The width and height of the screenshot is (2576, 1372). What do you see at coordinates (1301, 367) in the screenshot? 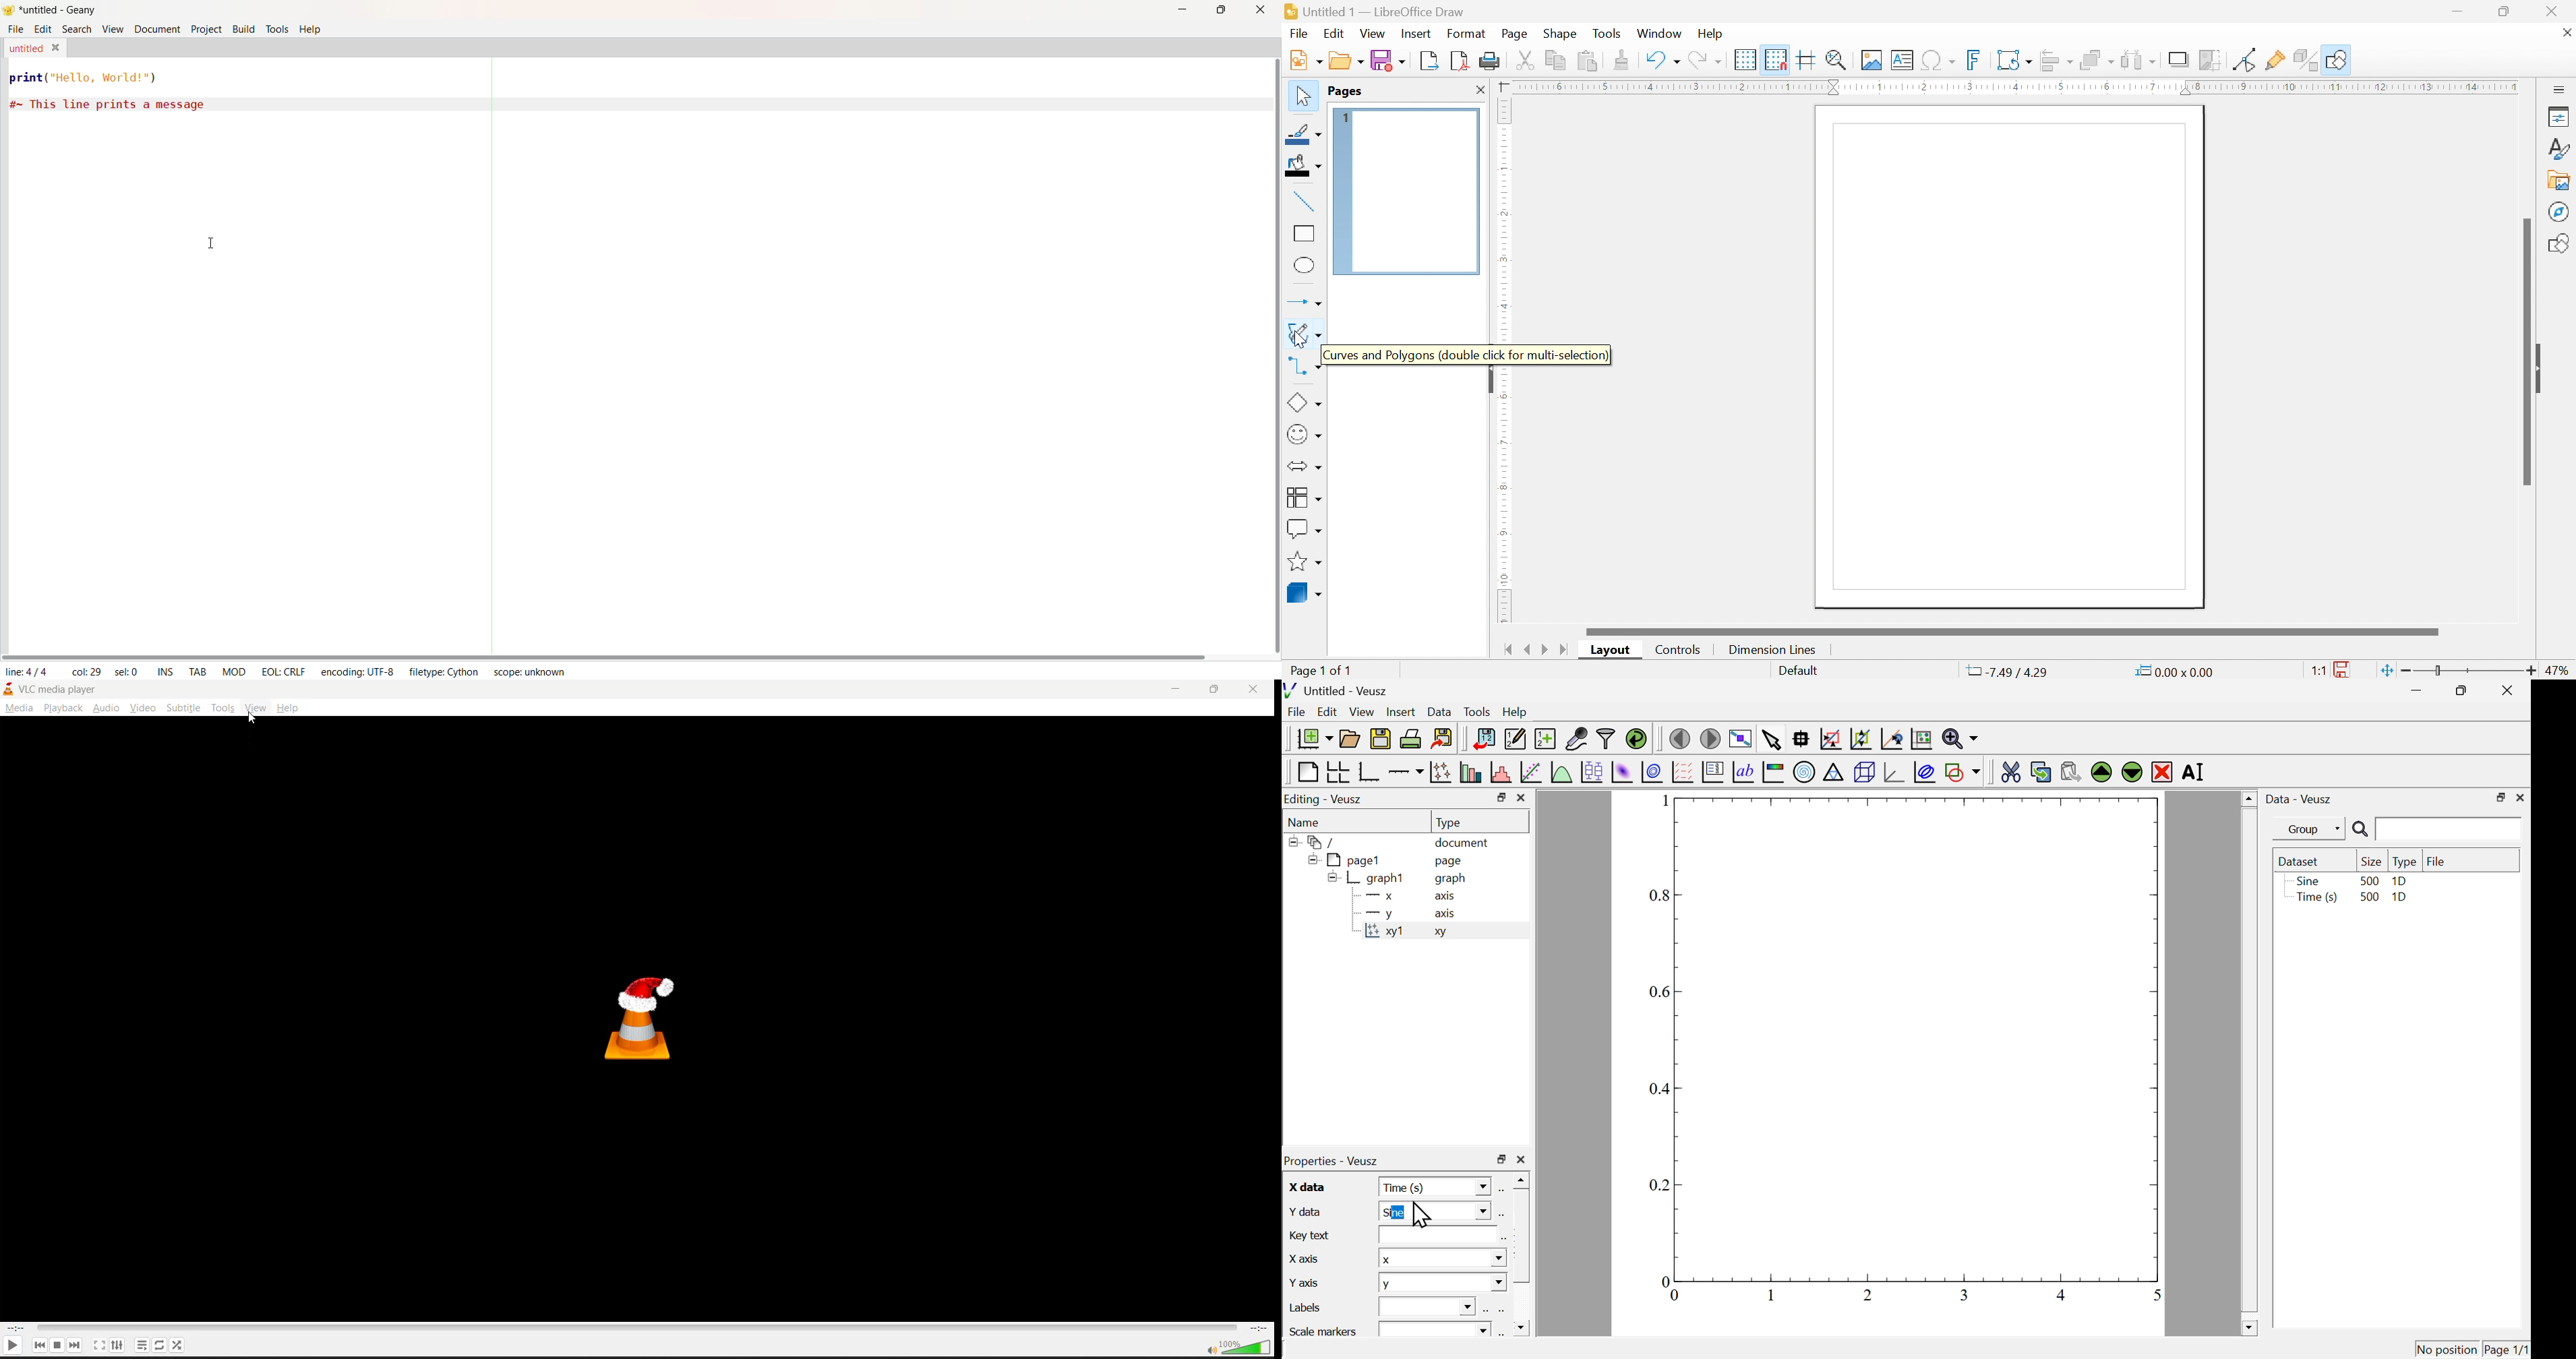
I see `connectors` at bounding box center [1301, 367].